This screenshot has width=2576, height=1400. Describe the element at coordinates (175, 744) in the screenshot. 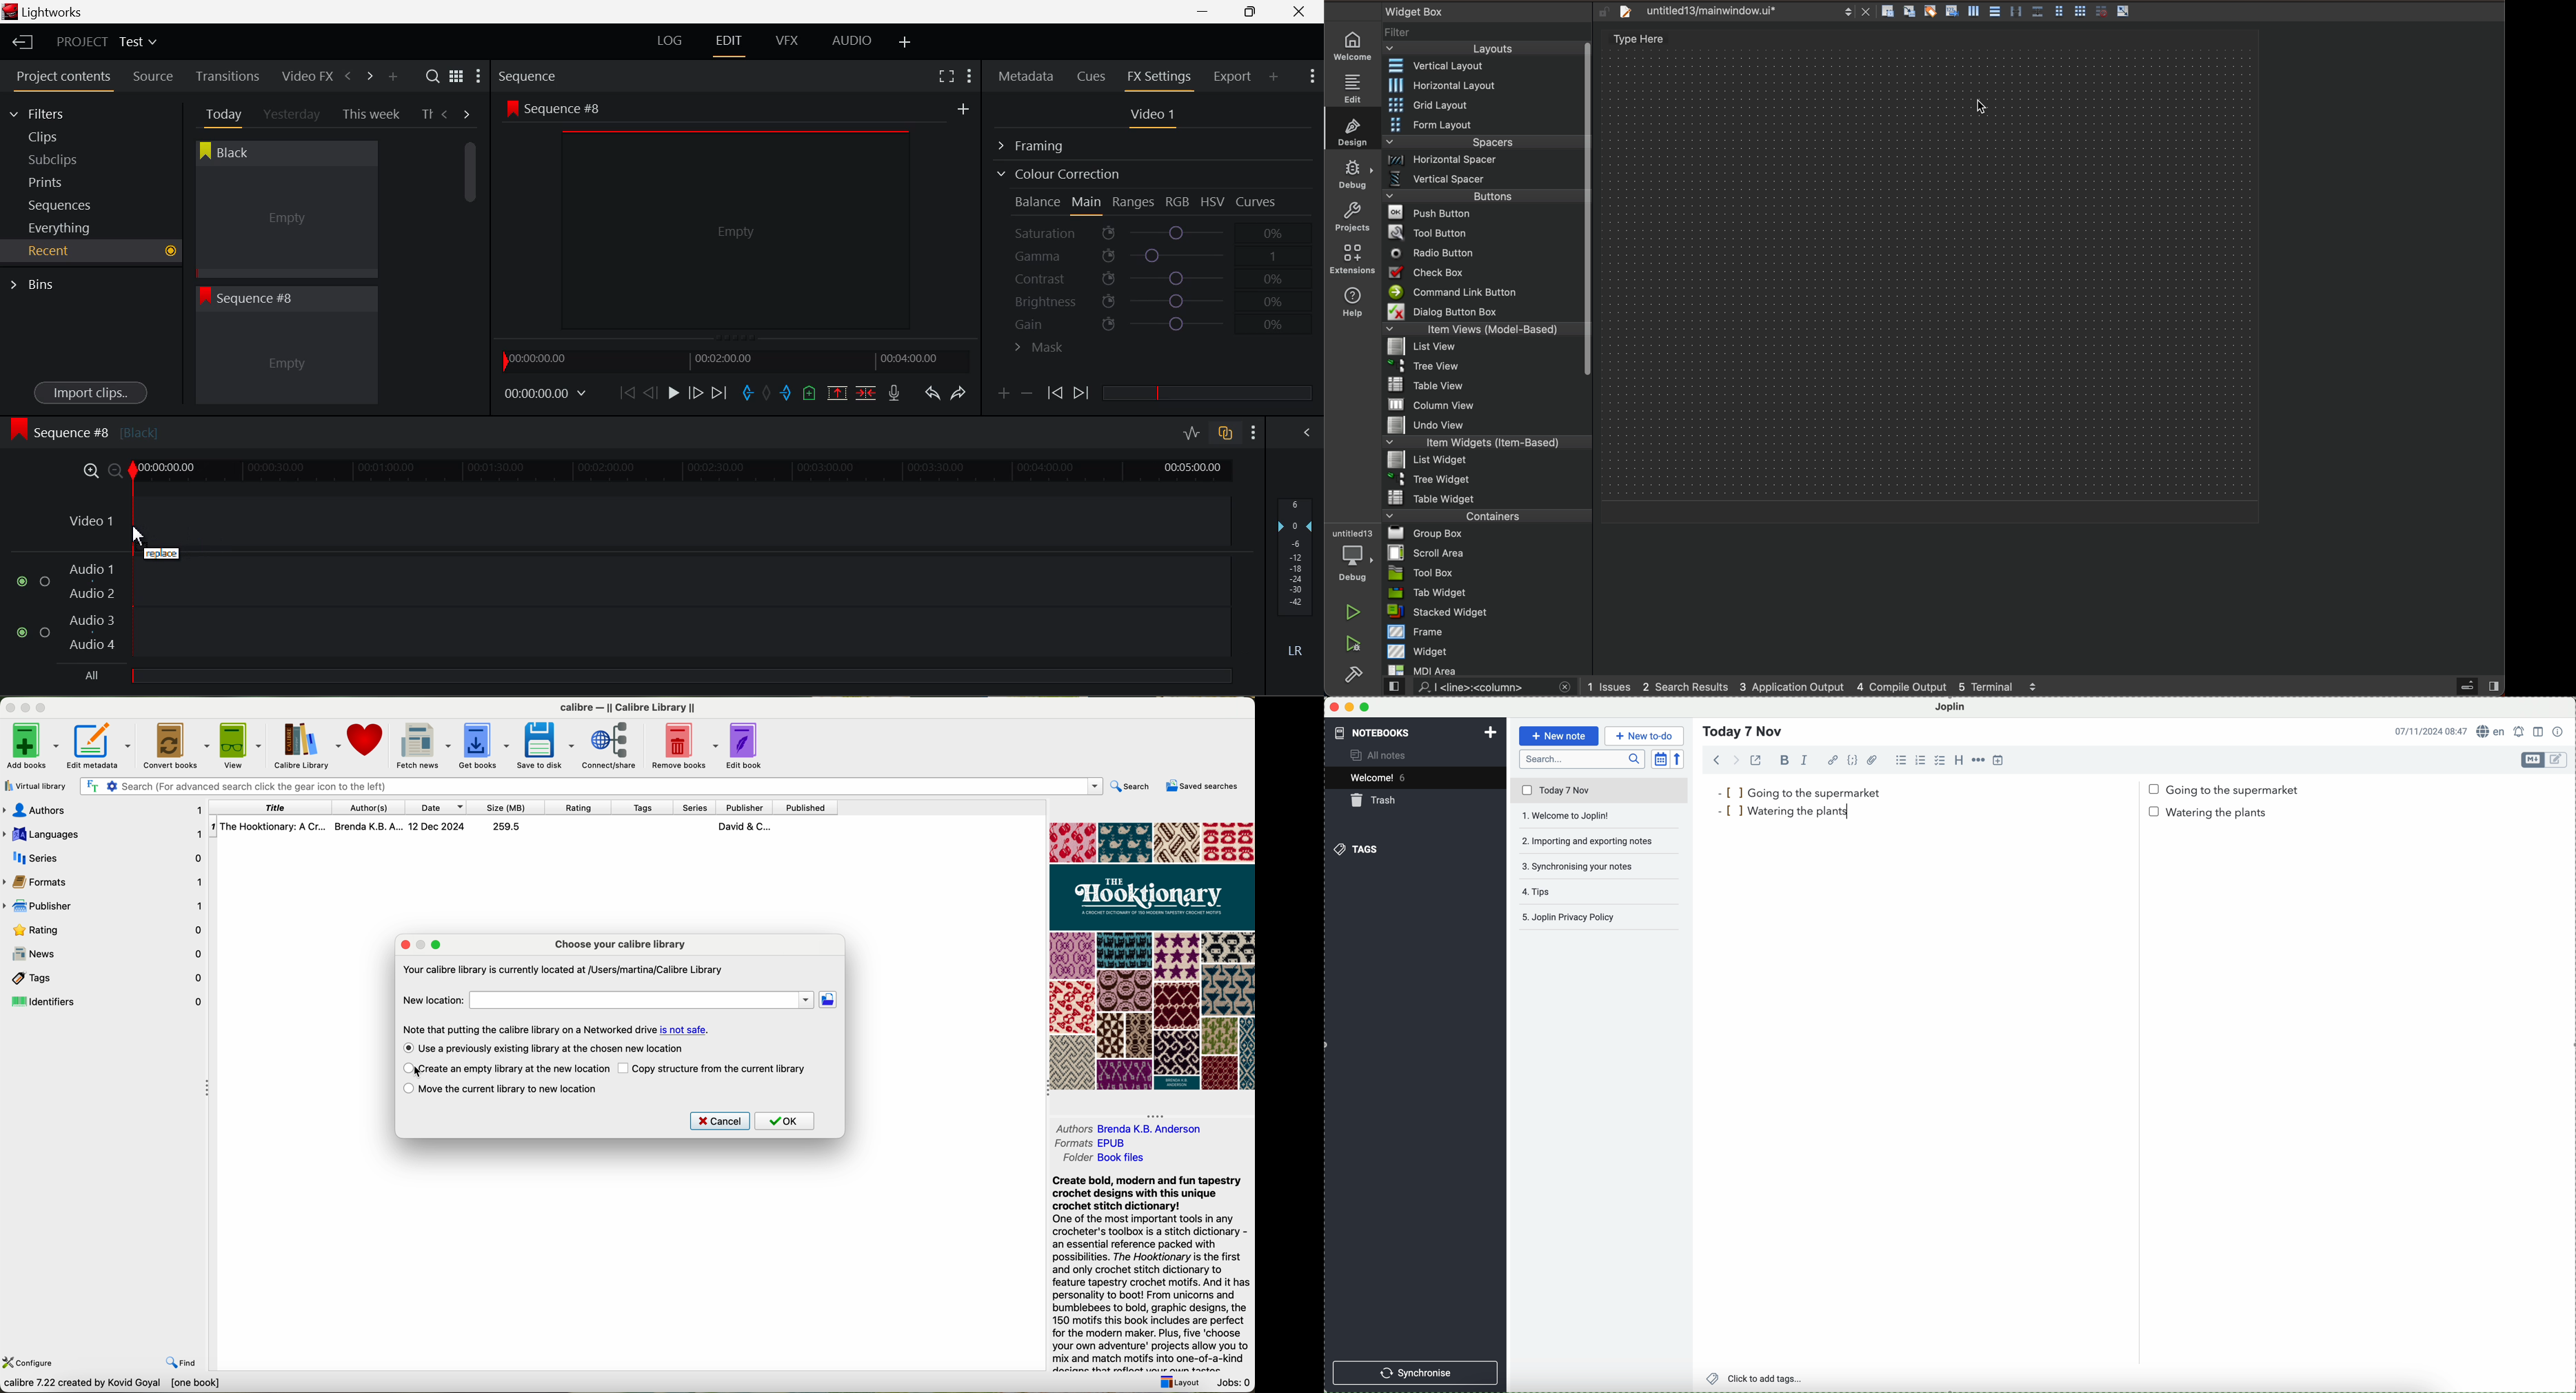

I see `convert books` at that location.